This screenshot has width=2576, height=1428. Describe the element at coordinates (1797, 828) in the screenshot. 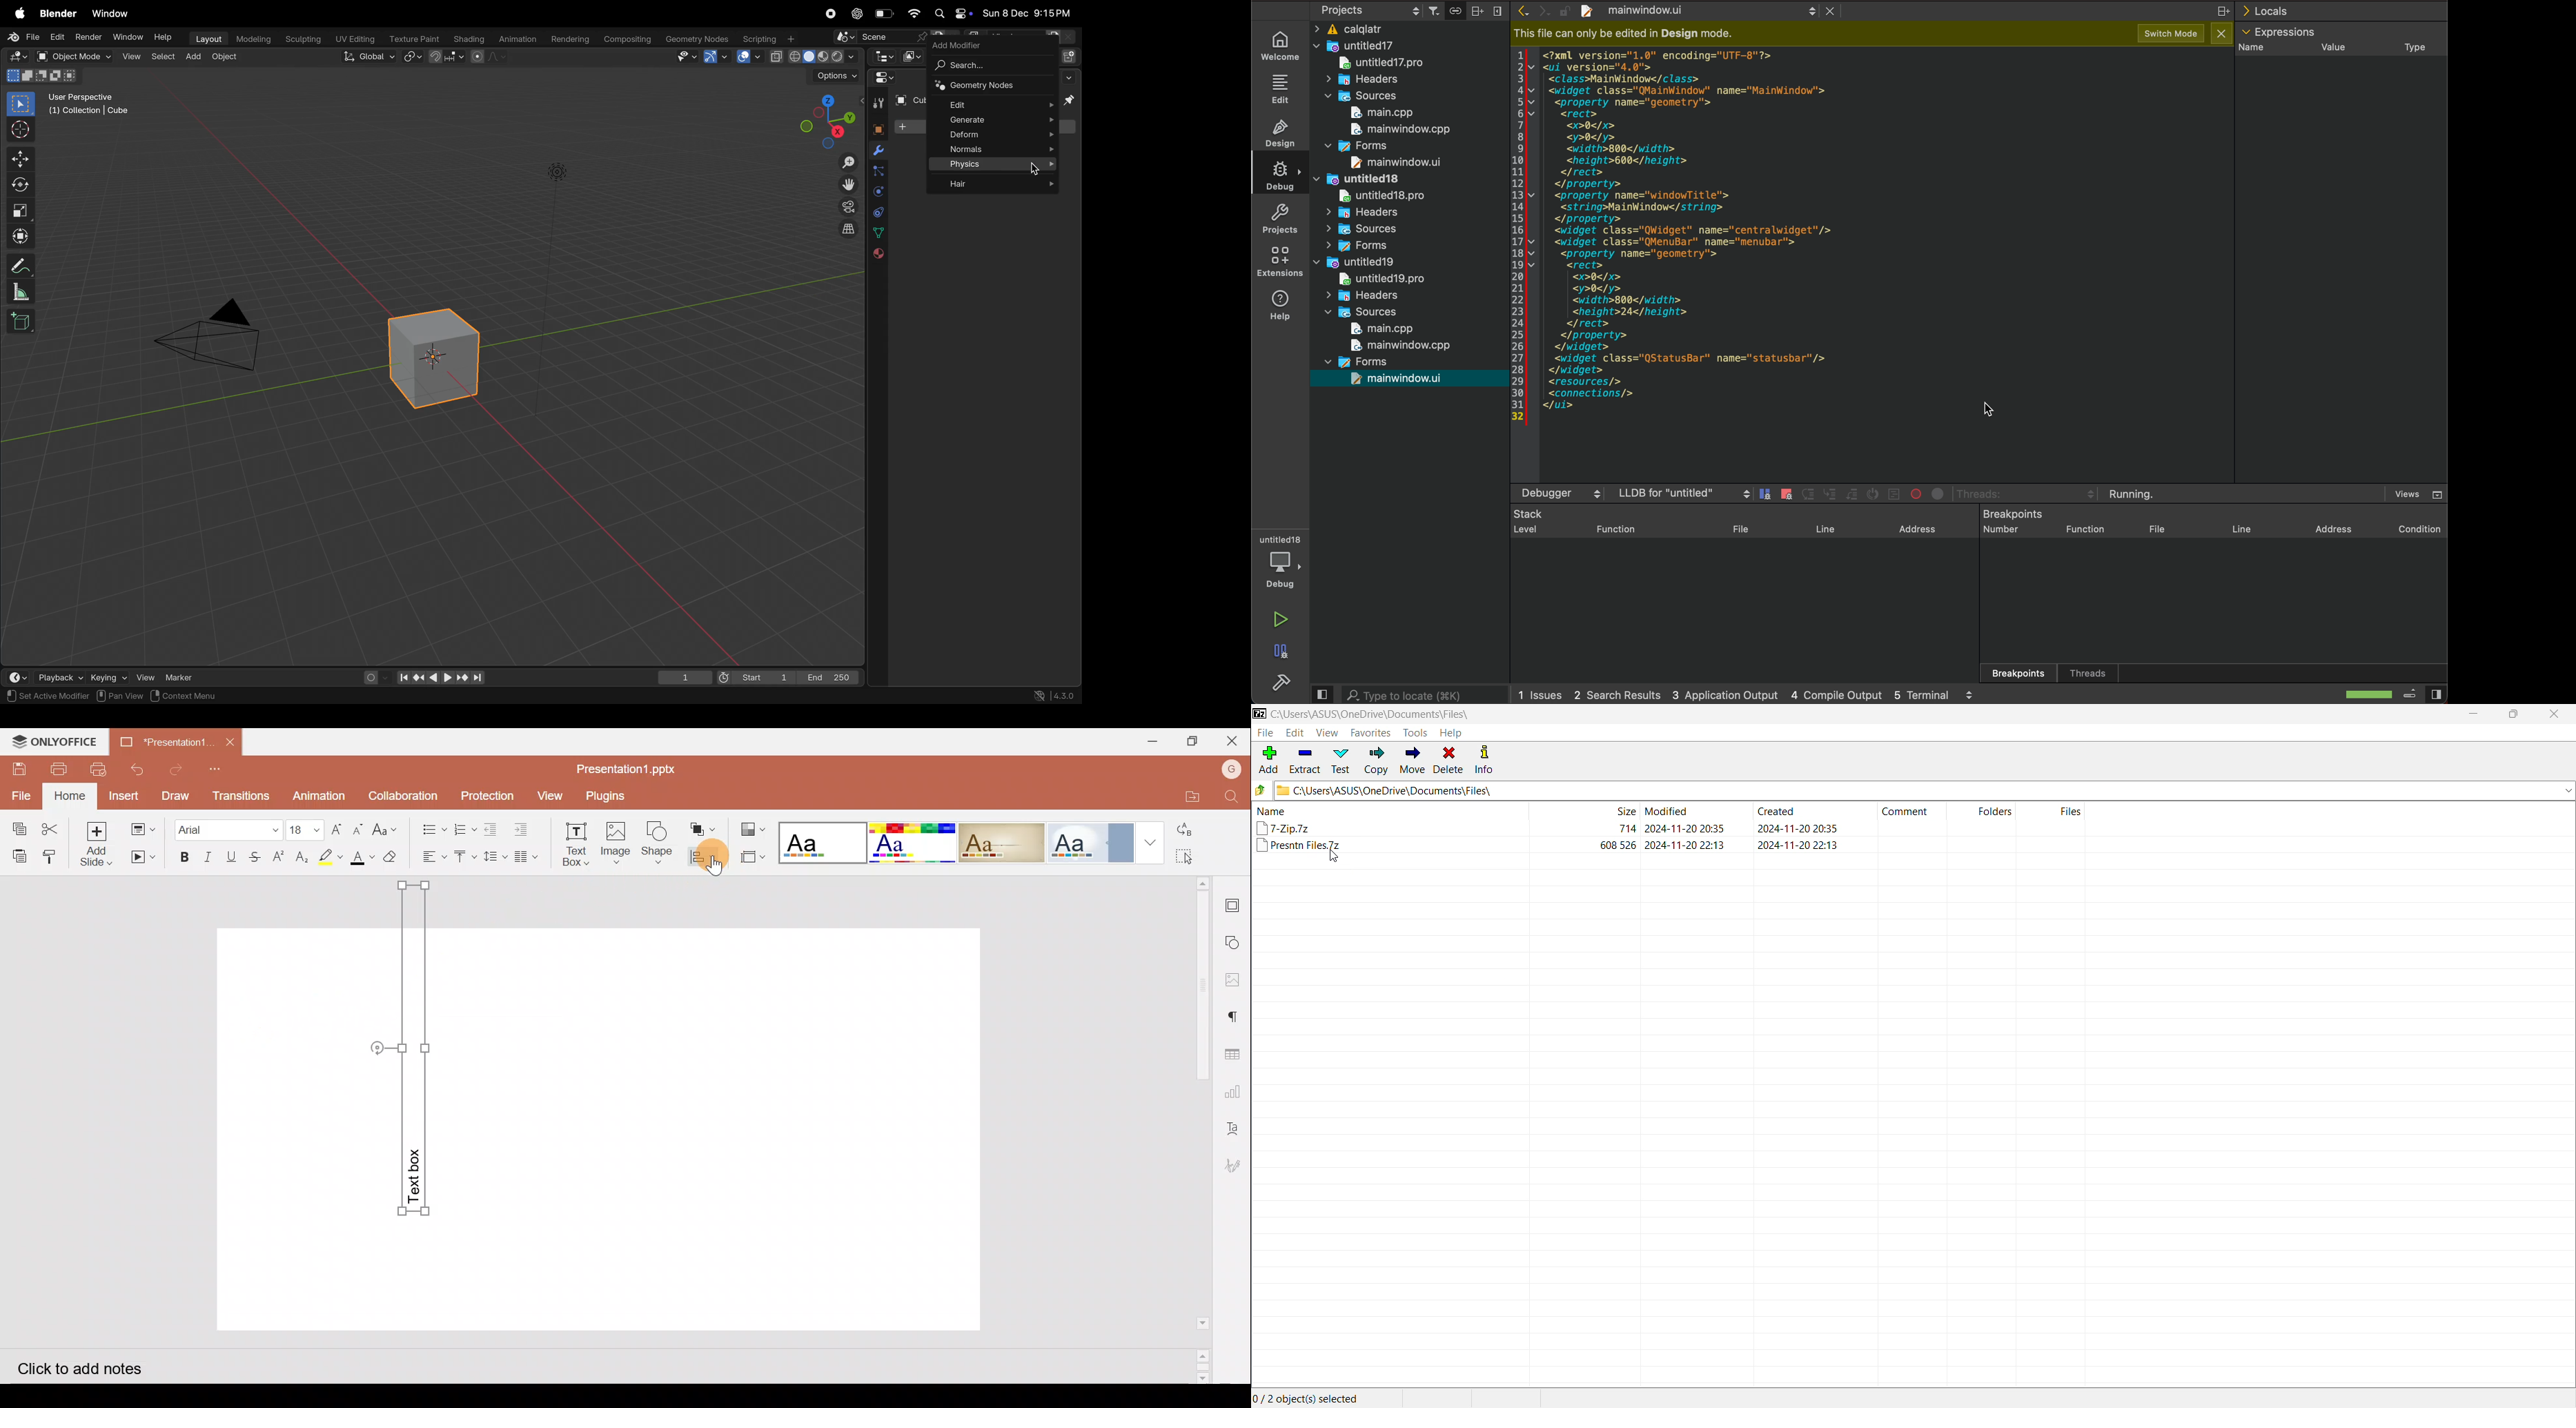

I see `created date & time` at that location.